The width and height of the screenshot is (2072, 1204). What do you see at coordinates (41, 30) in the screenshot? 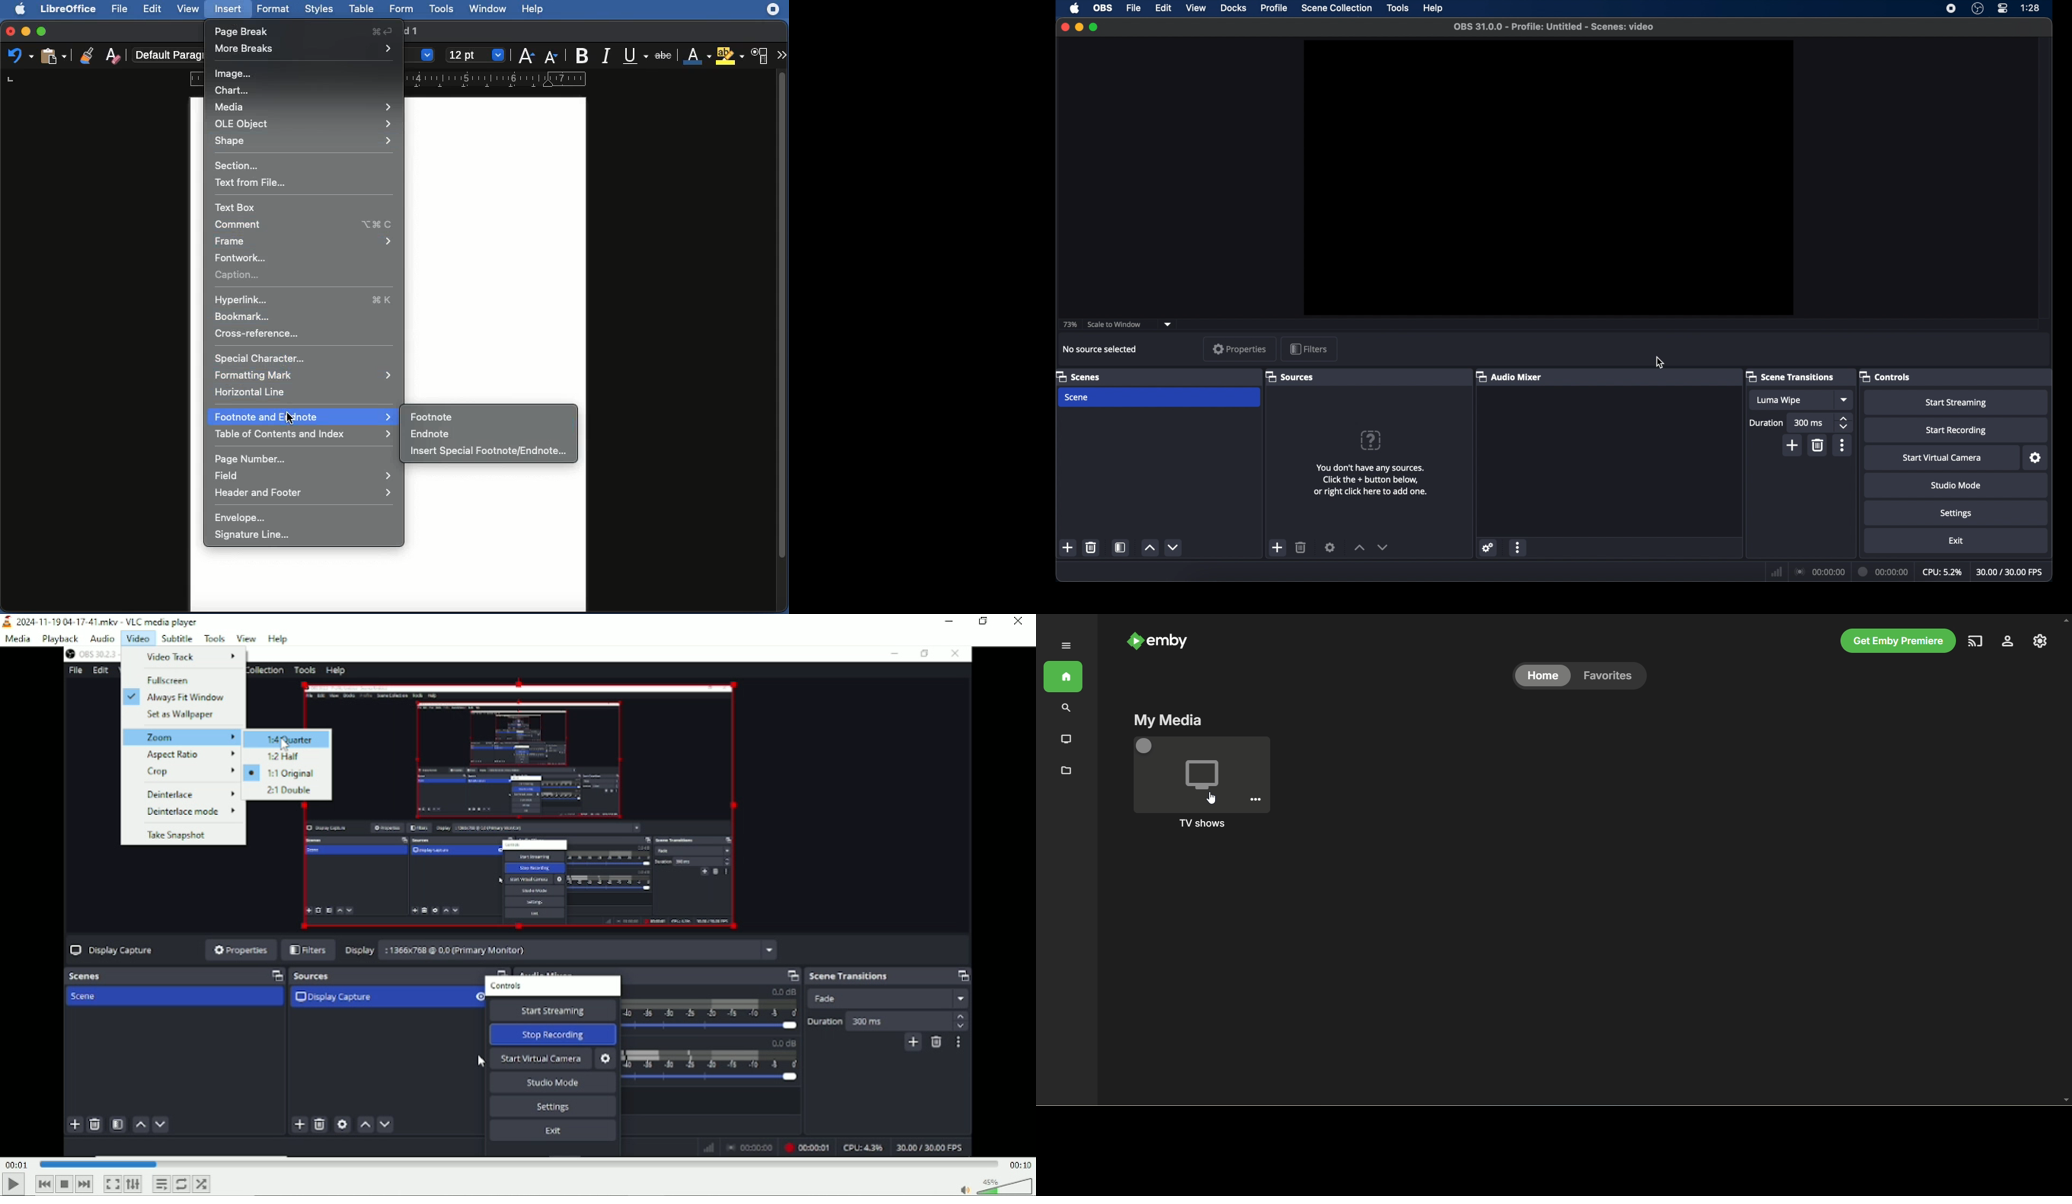
I see `Maximize` at bounding box center [41, 30].